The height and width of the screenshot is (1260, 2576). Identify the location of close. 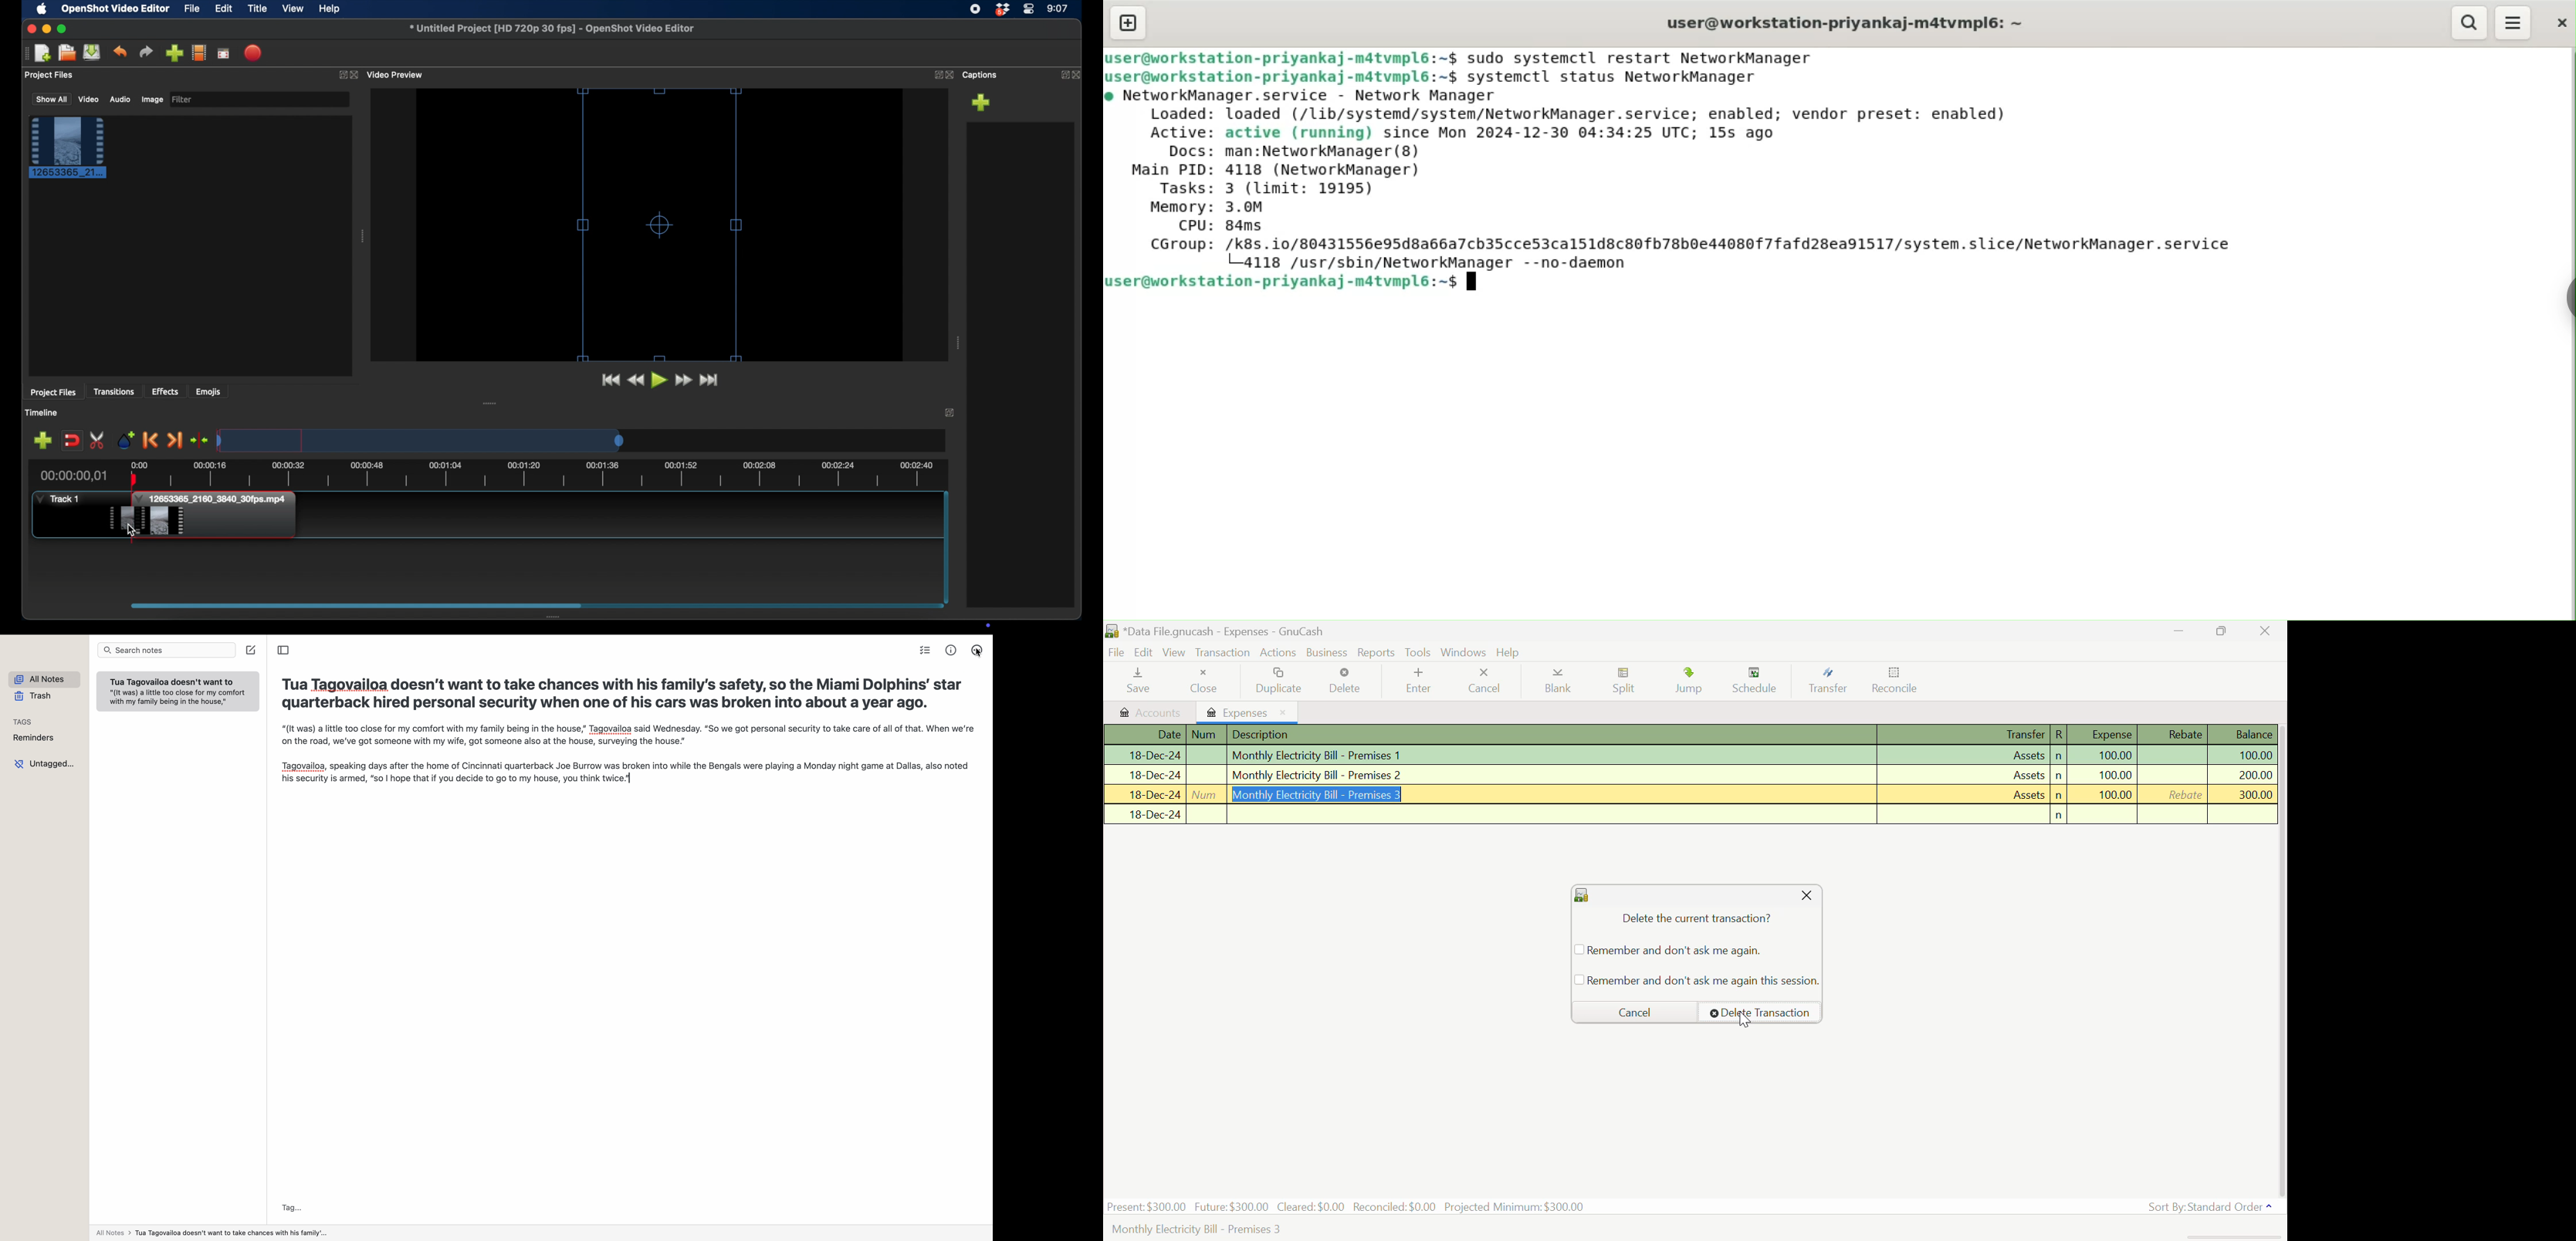
(30, 29).